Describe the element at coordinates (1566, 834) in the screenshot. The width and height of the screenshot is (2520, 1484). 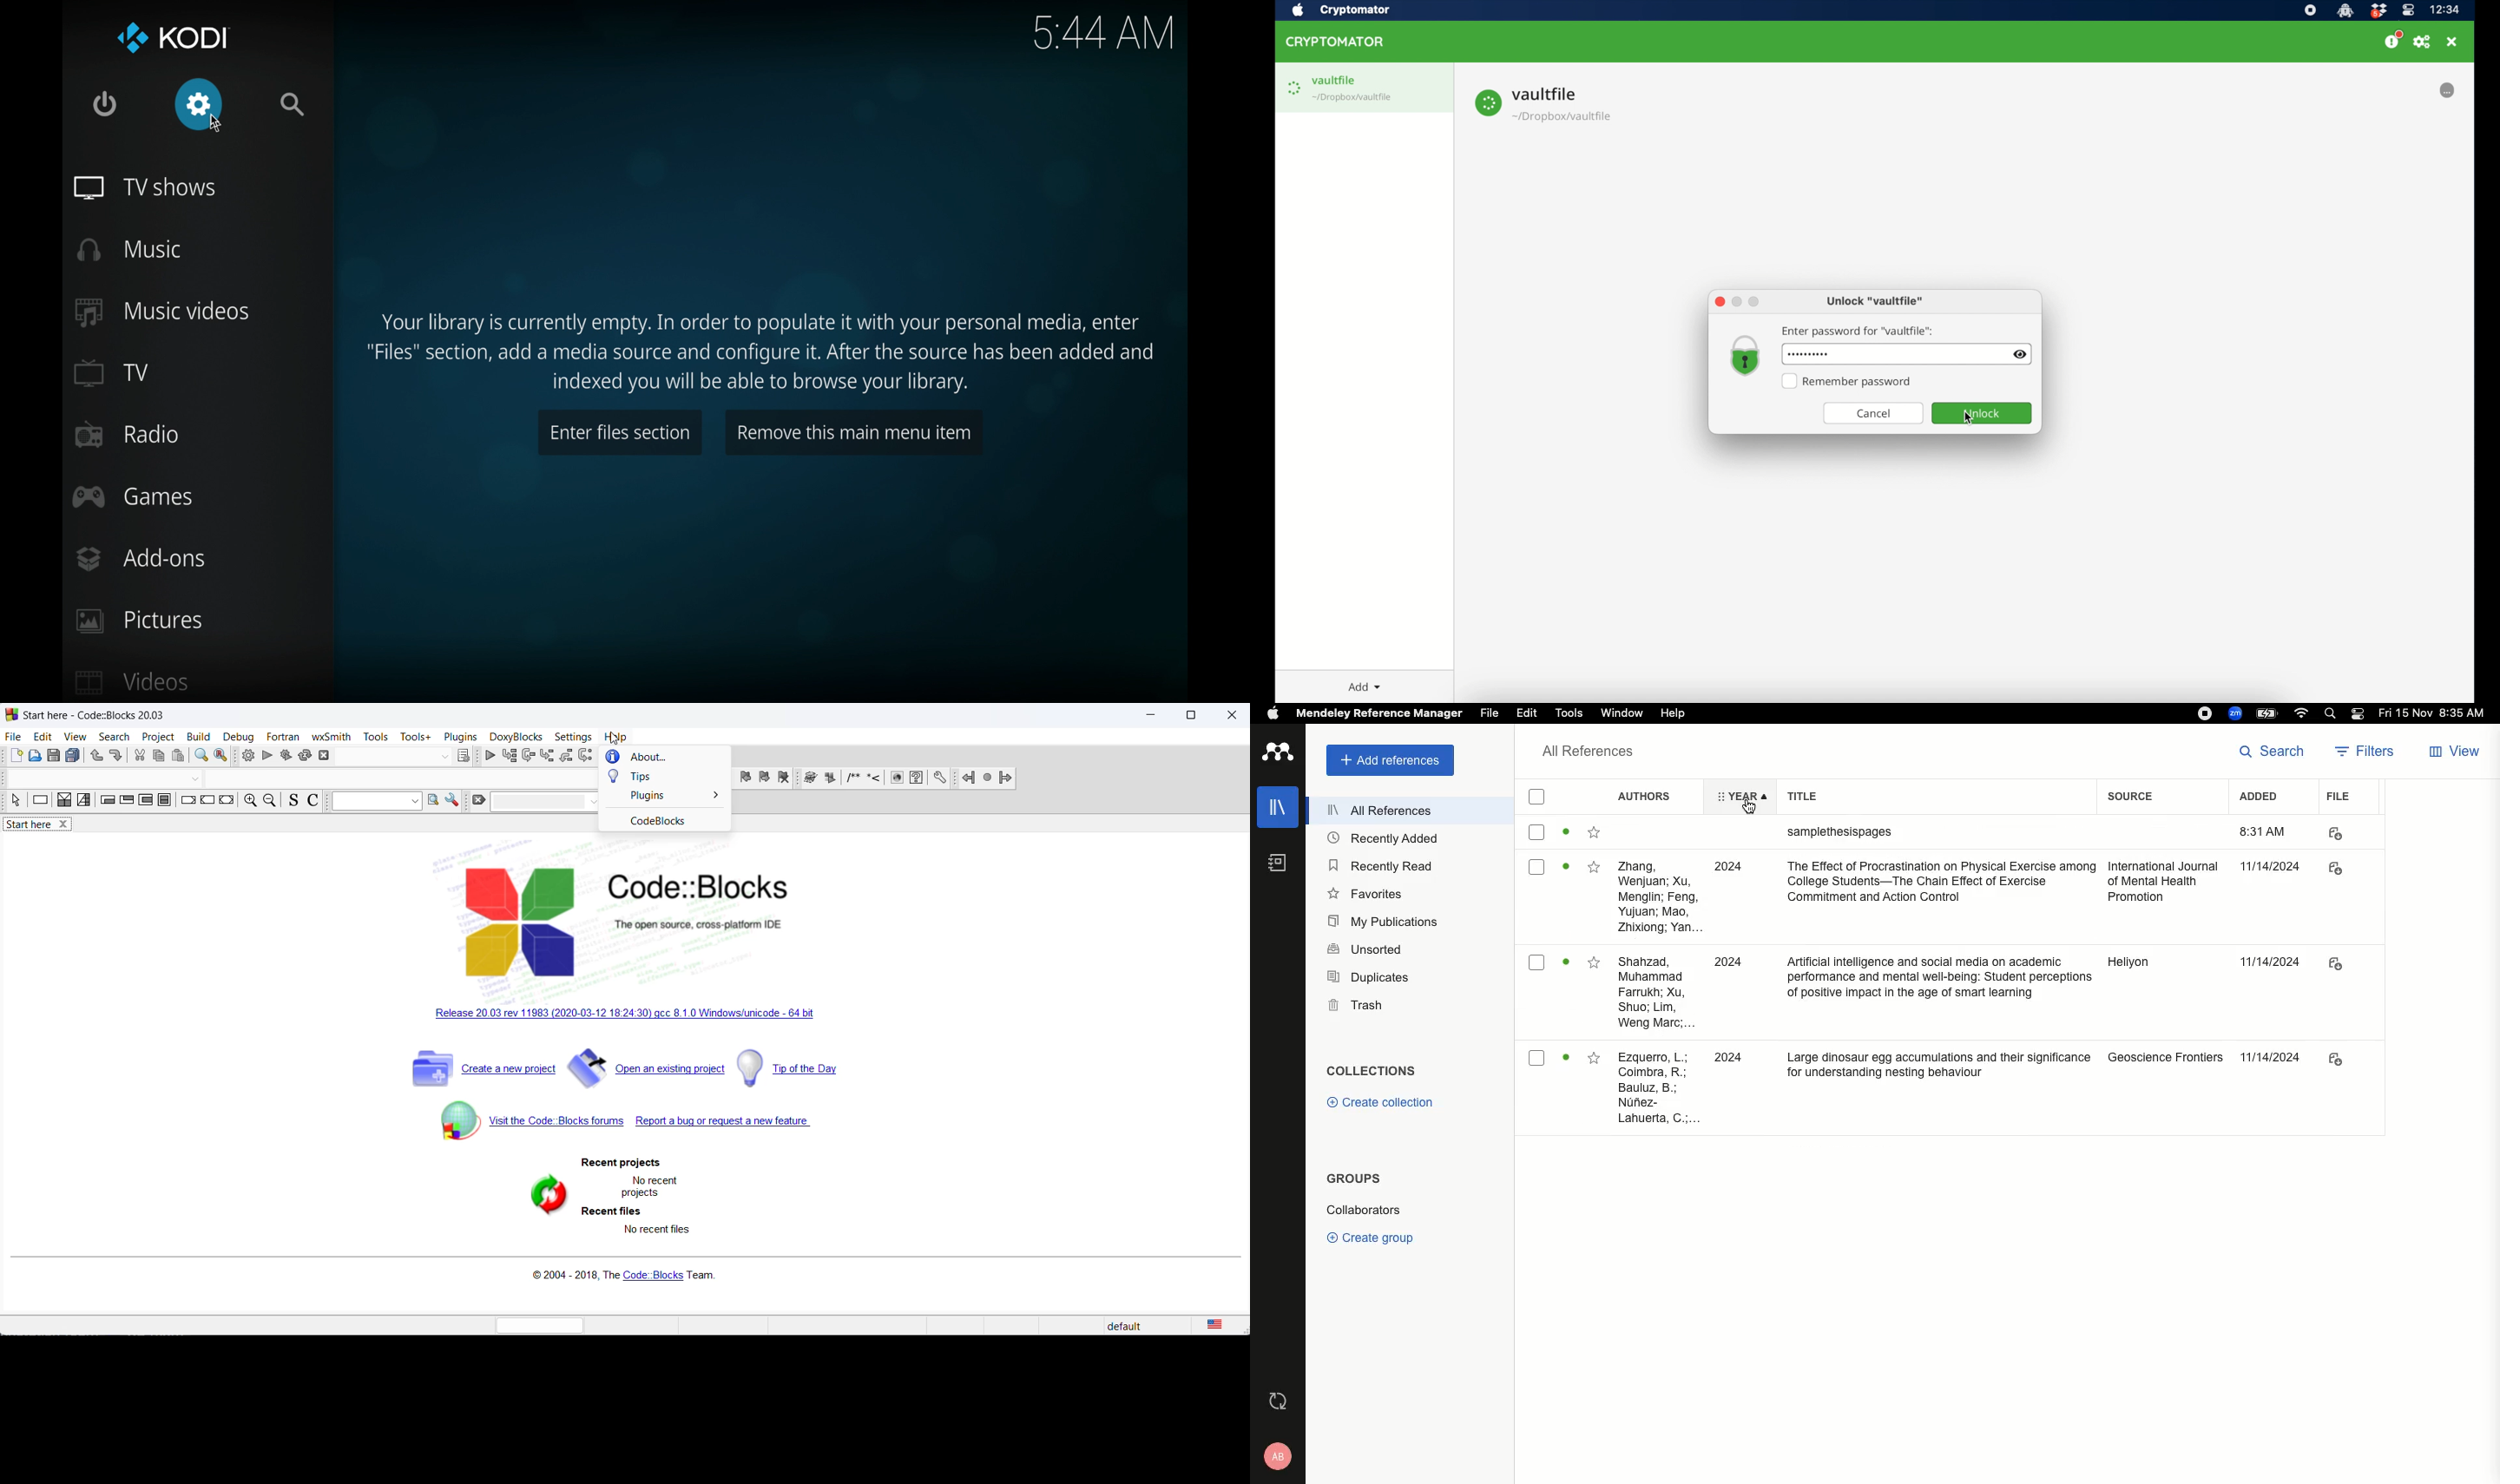
I see `view status` at that location.